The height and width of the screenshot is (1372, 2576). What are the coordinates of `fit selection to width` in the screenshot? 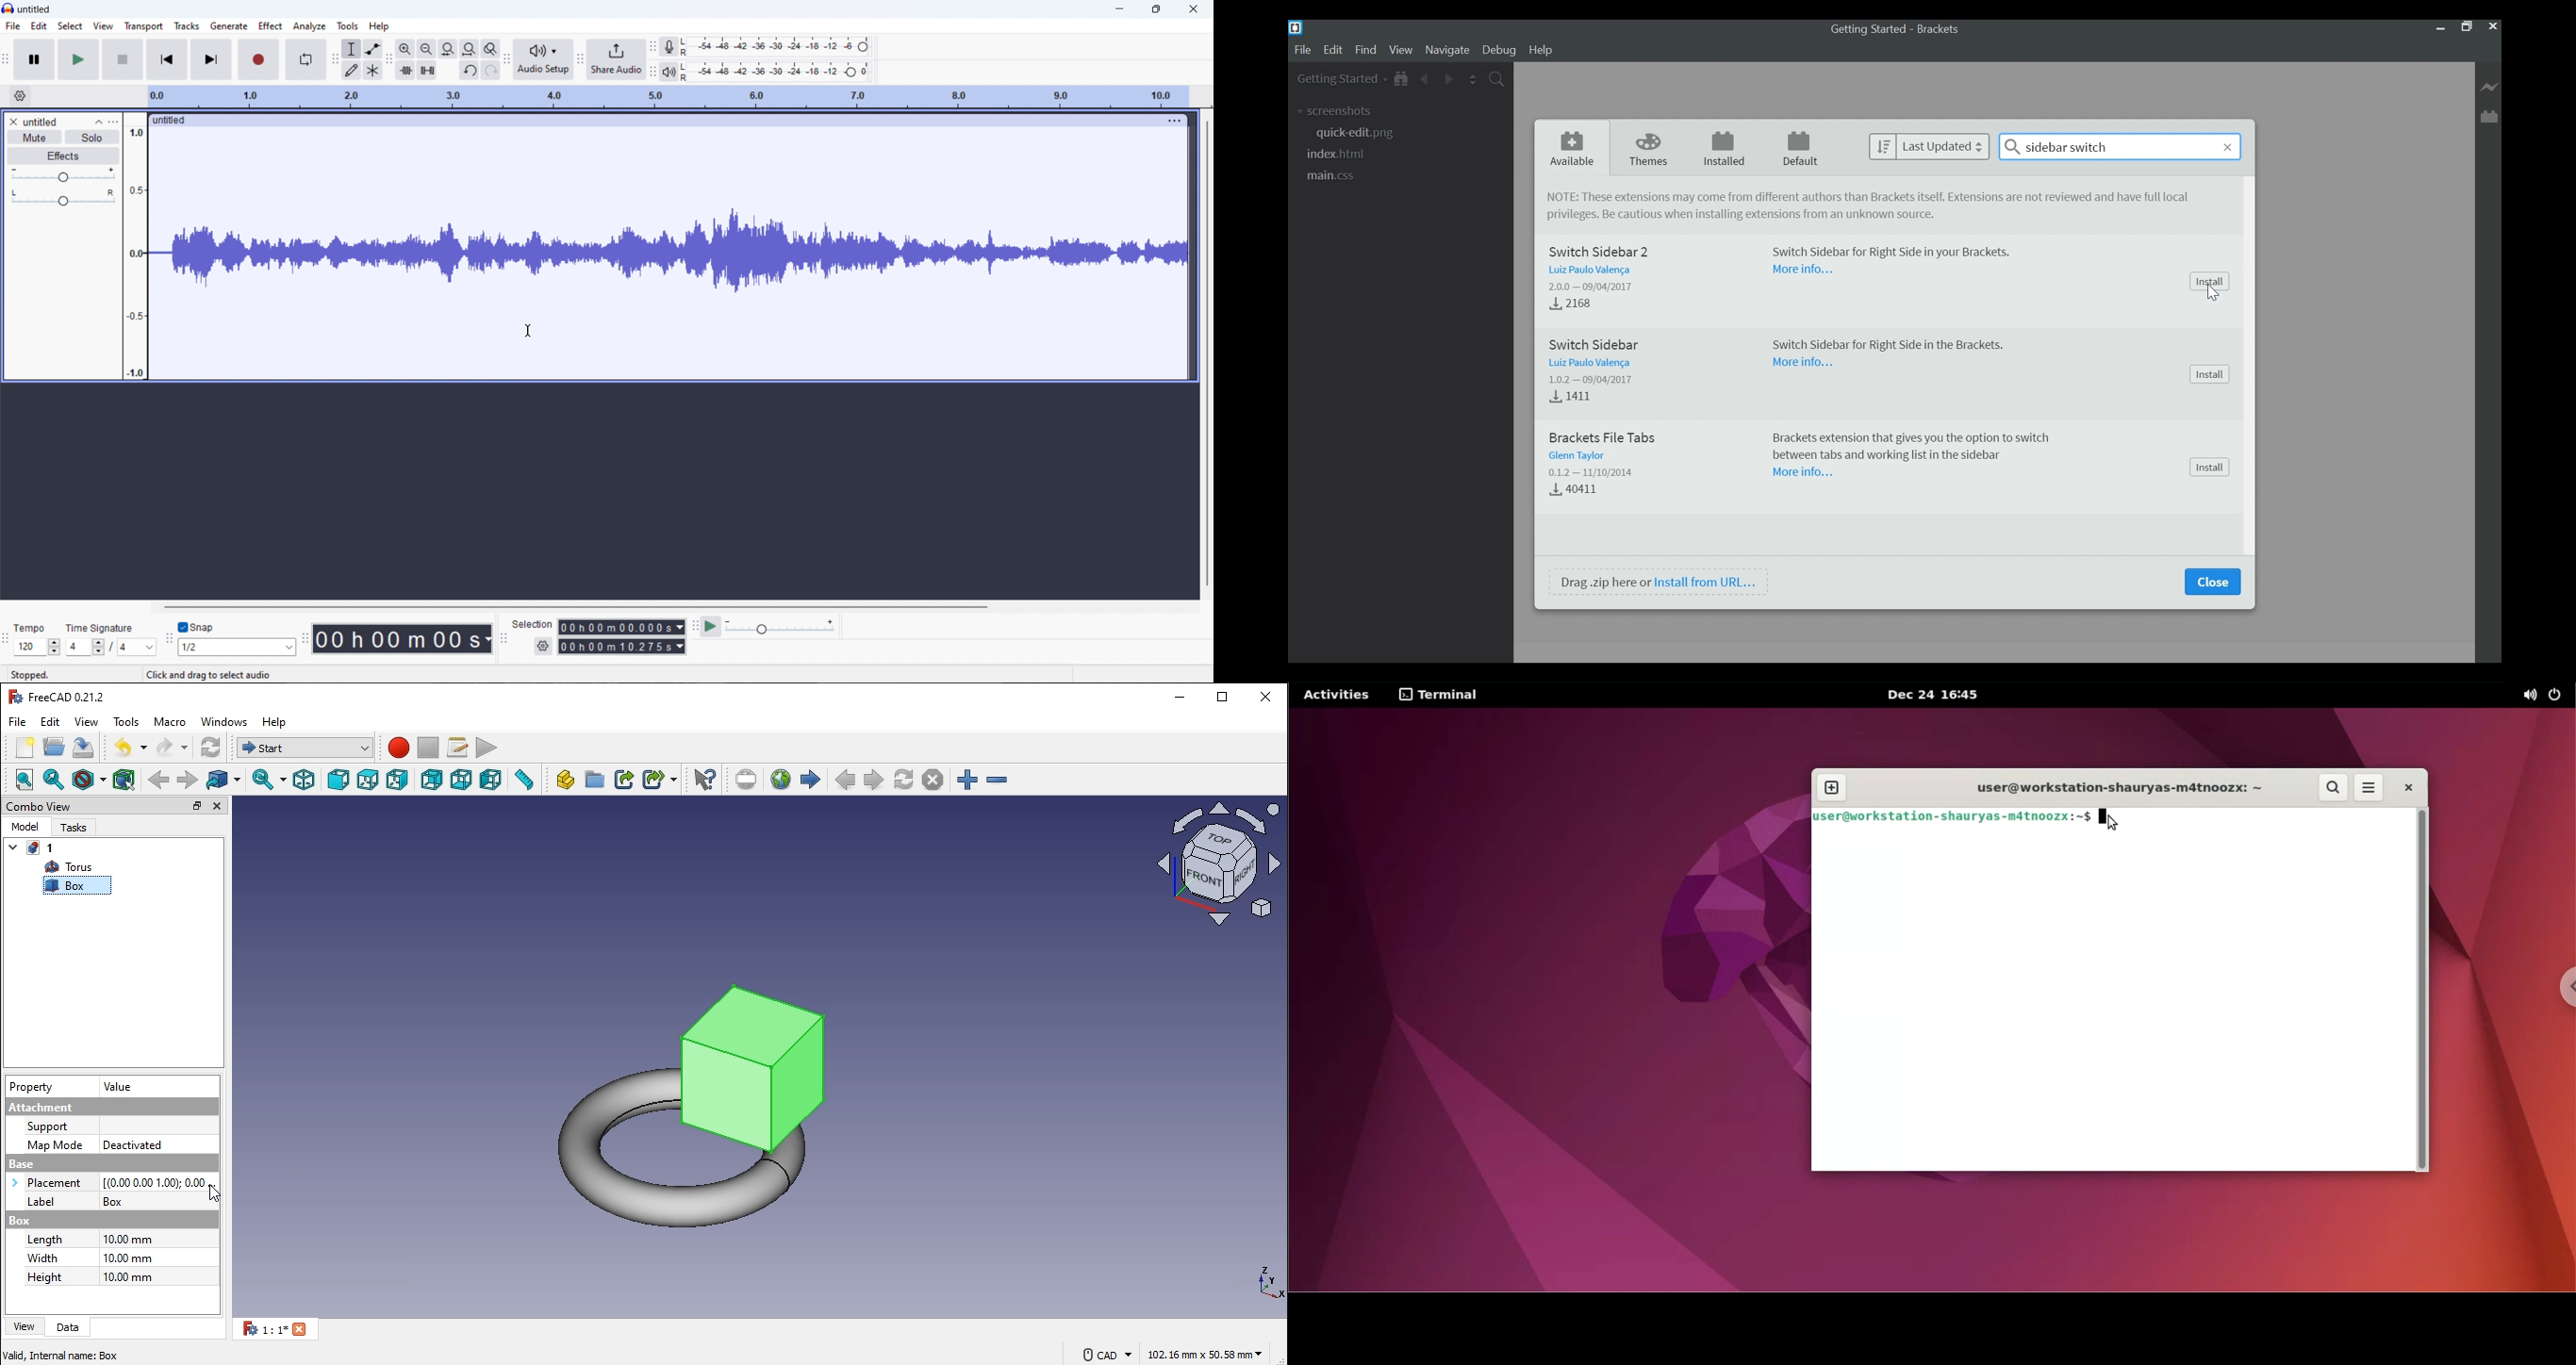 It's located at (448, 49).